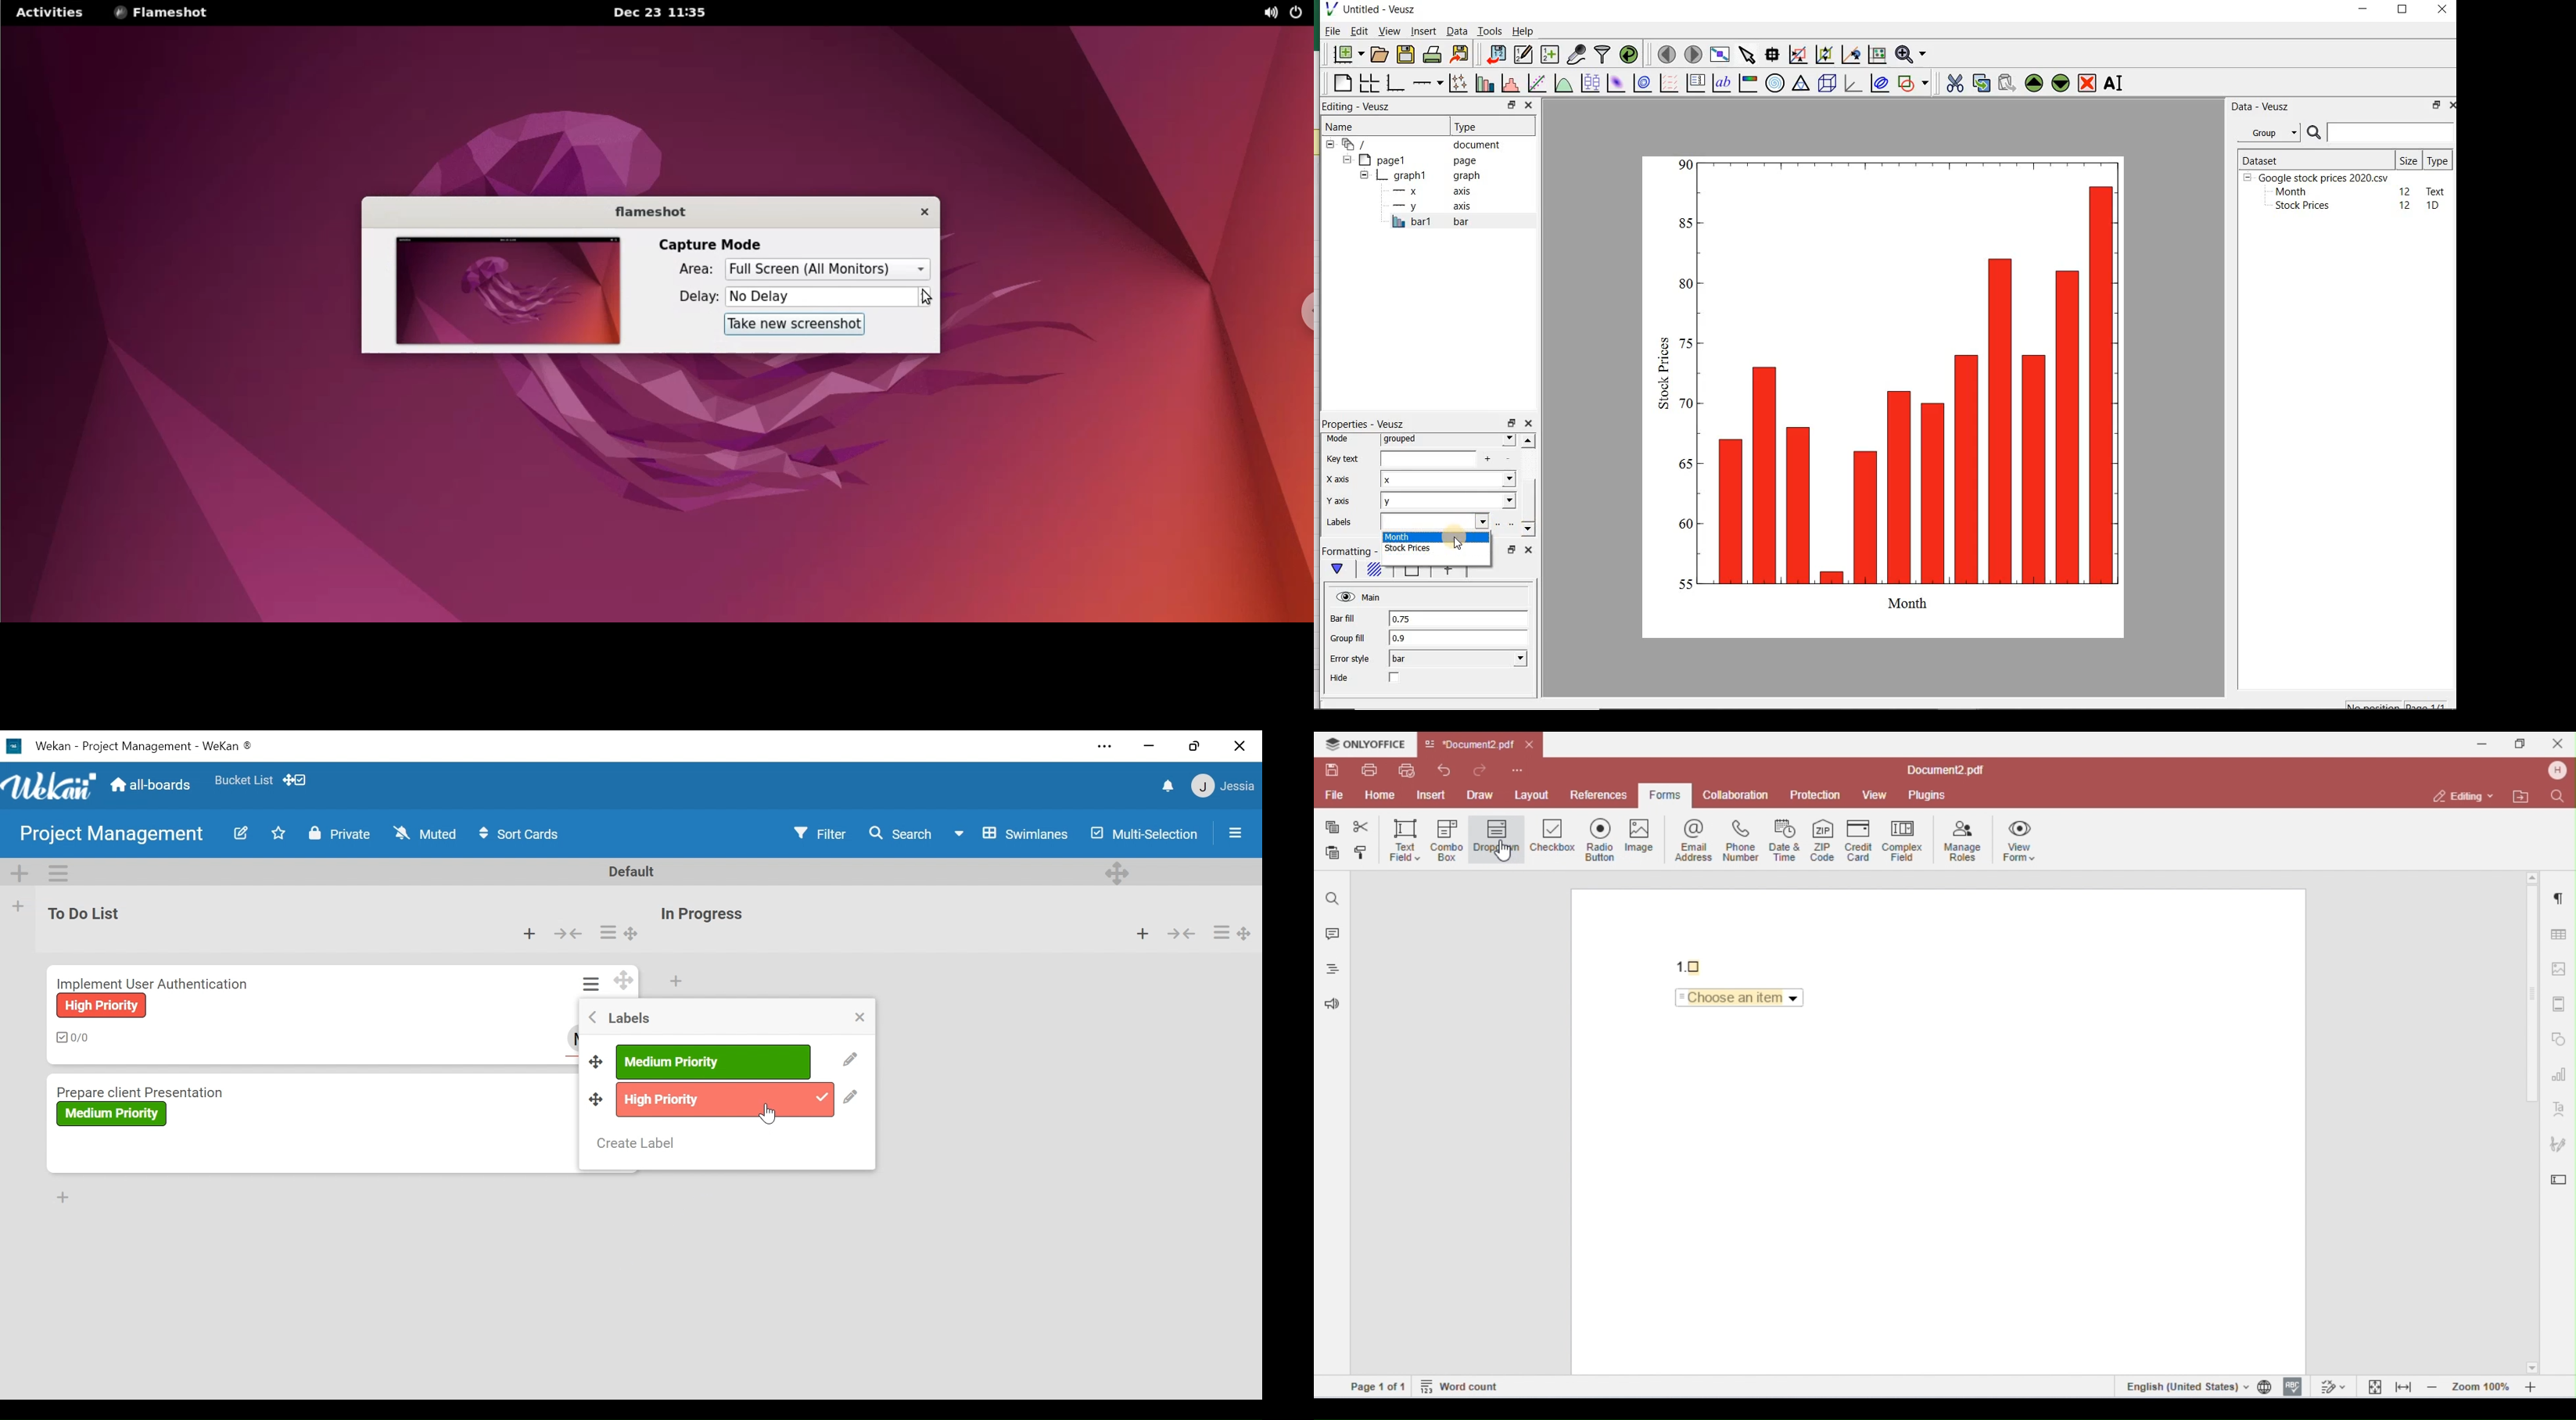 Image resolution: width=2576 pixels, height=1428 pixels. Describe the element at coordinates (2380, 132) in the screenshot. I see `SEARCH DATASET` at that location.